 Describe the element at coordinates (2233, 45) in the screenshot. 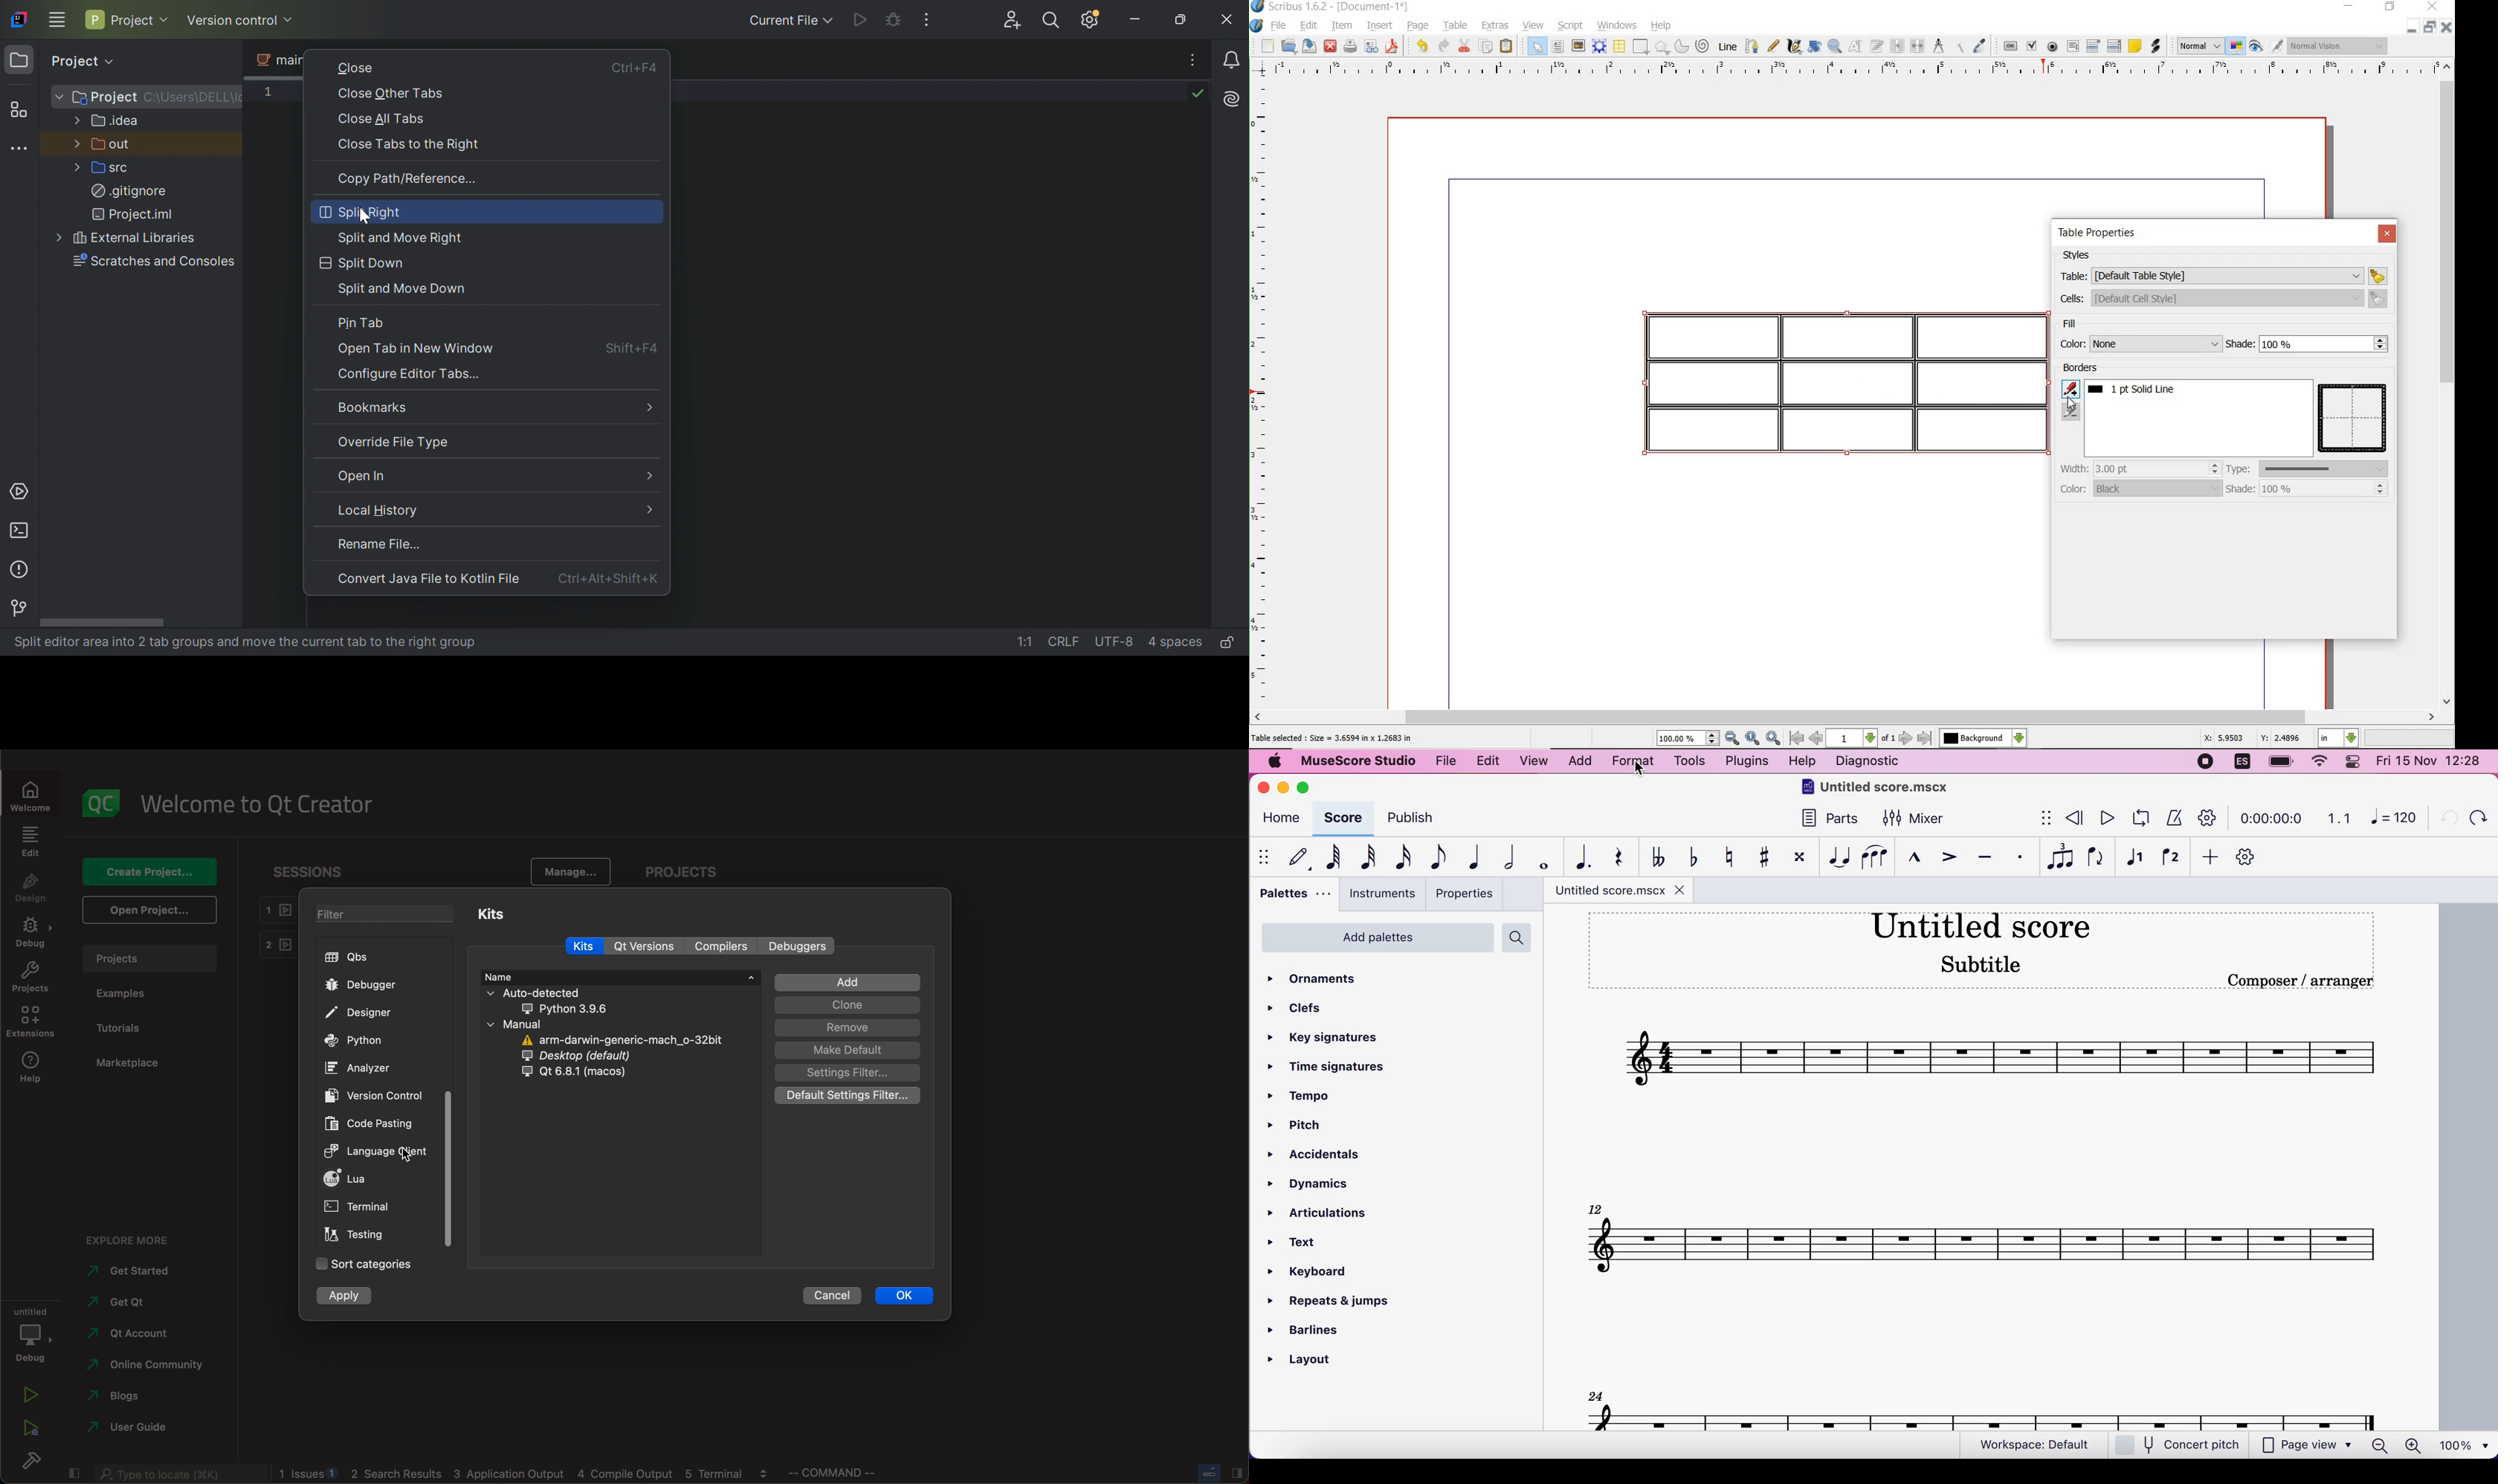

I see `toggle color management system` at that location.